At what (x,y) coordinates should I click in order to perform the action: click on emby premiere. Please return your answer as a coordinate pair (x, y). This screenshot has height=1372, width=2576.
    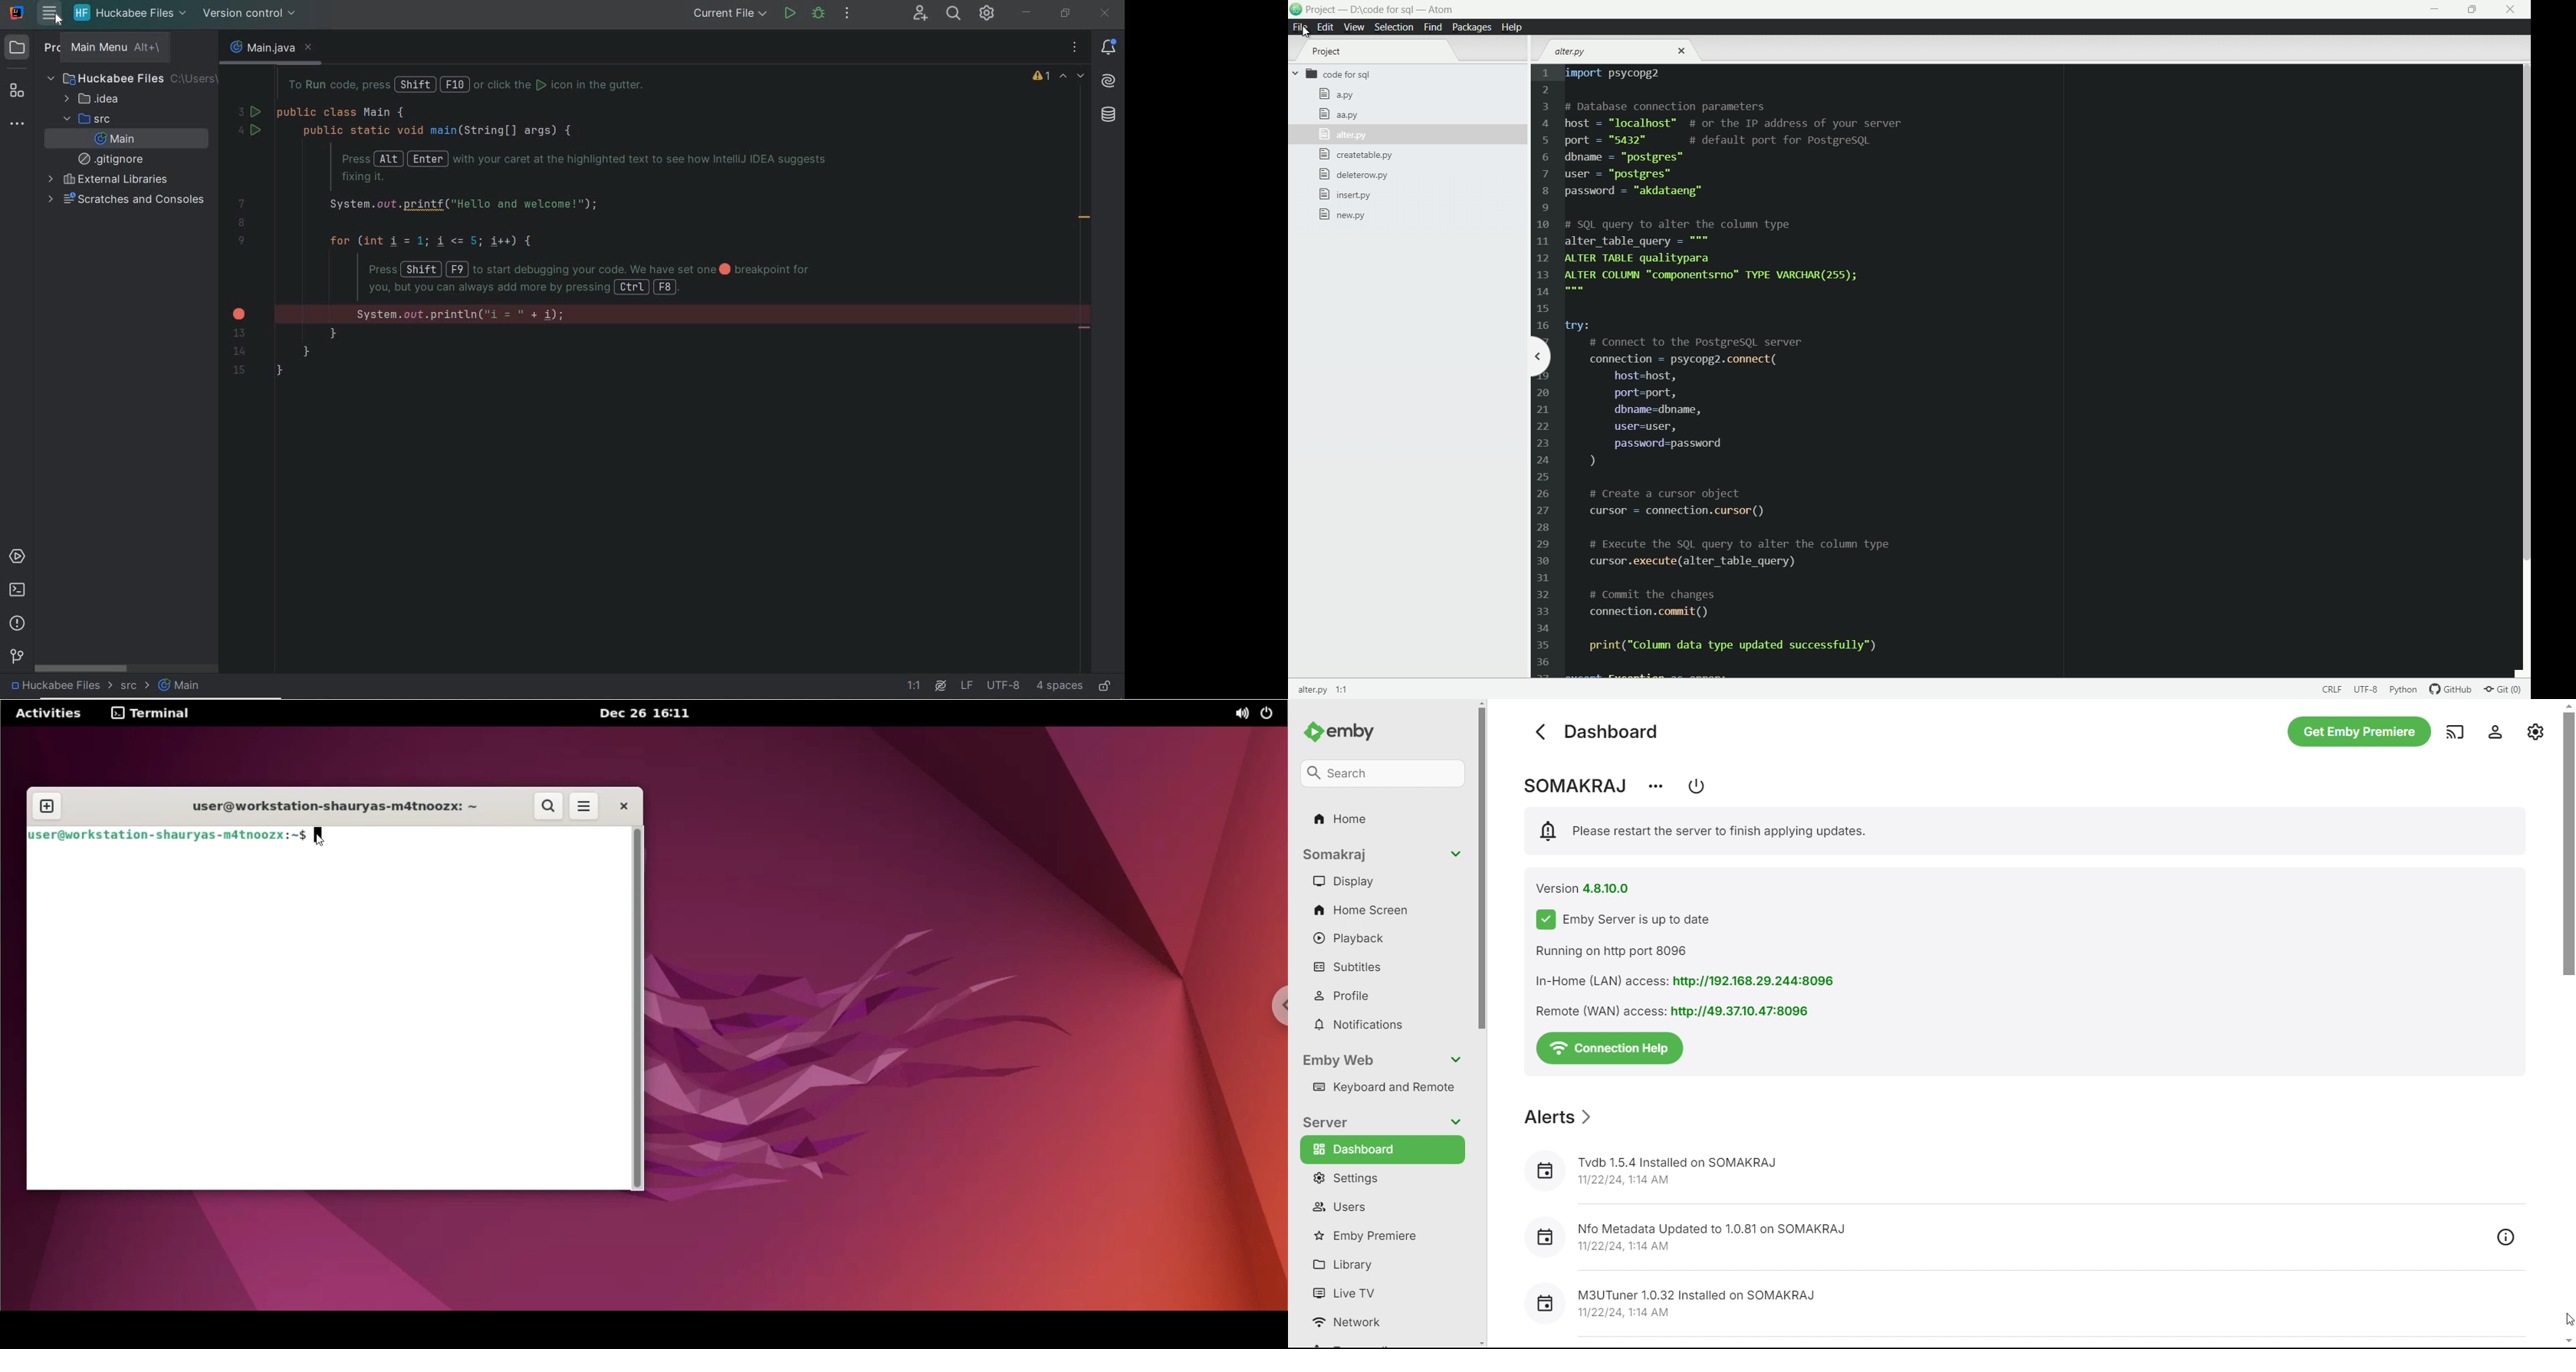
    Looking at the image, I should click on (1379, 1235).